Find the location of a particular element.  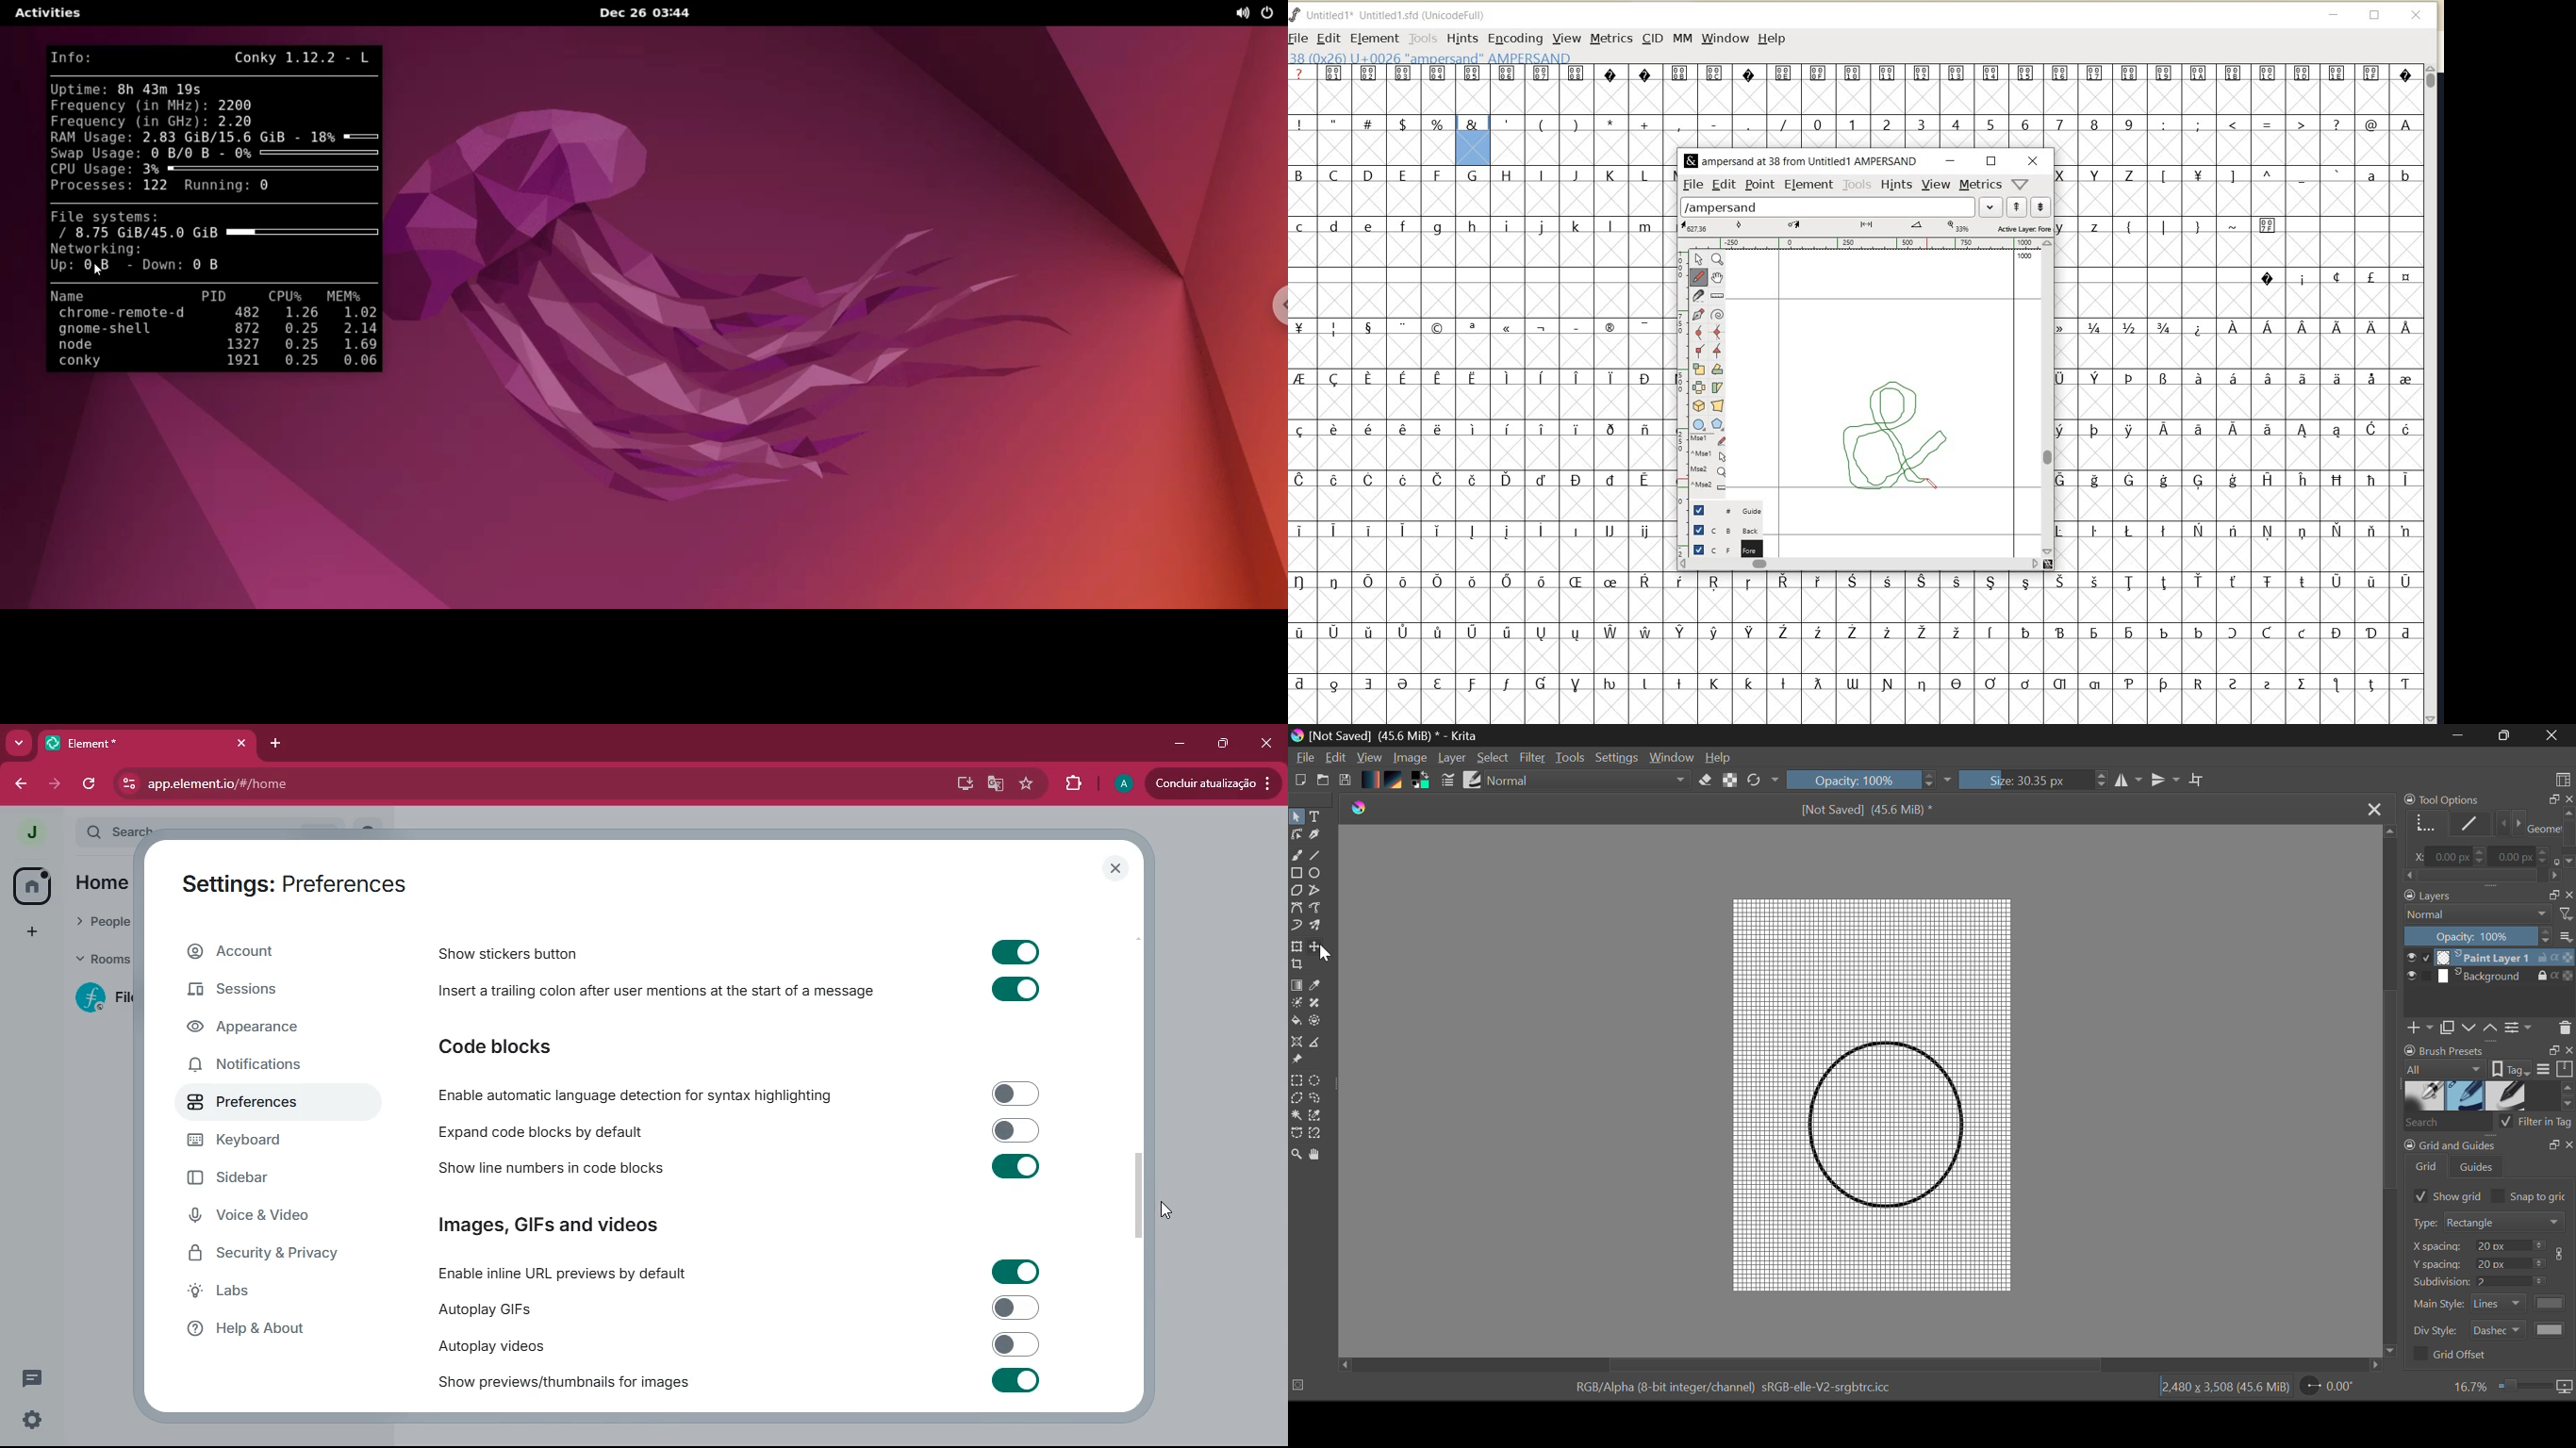

File Name & Size is located at coordinates (1868, 809).